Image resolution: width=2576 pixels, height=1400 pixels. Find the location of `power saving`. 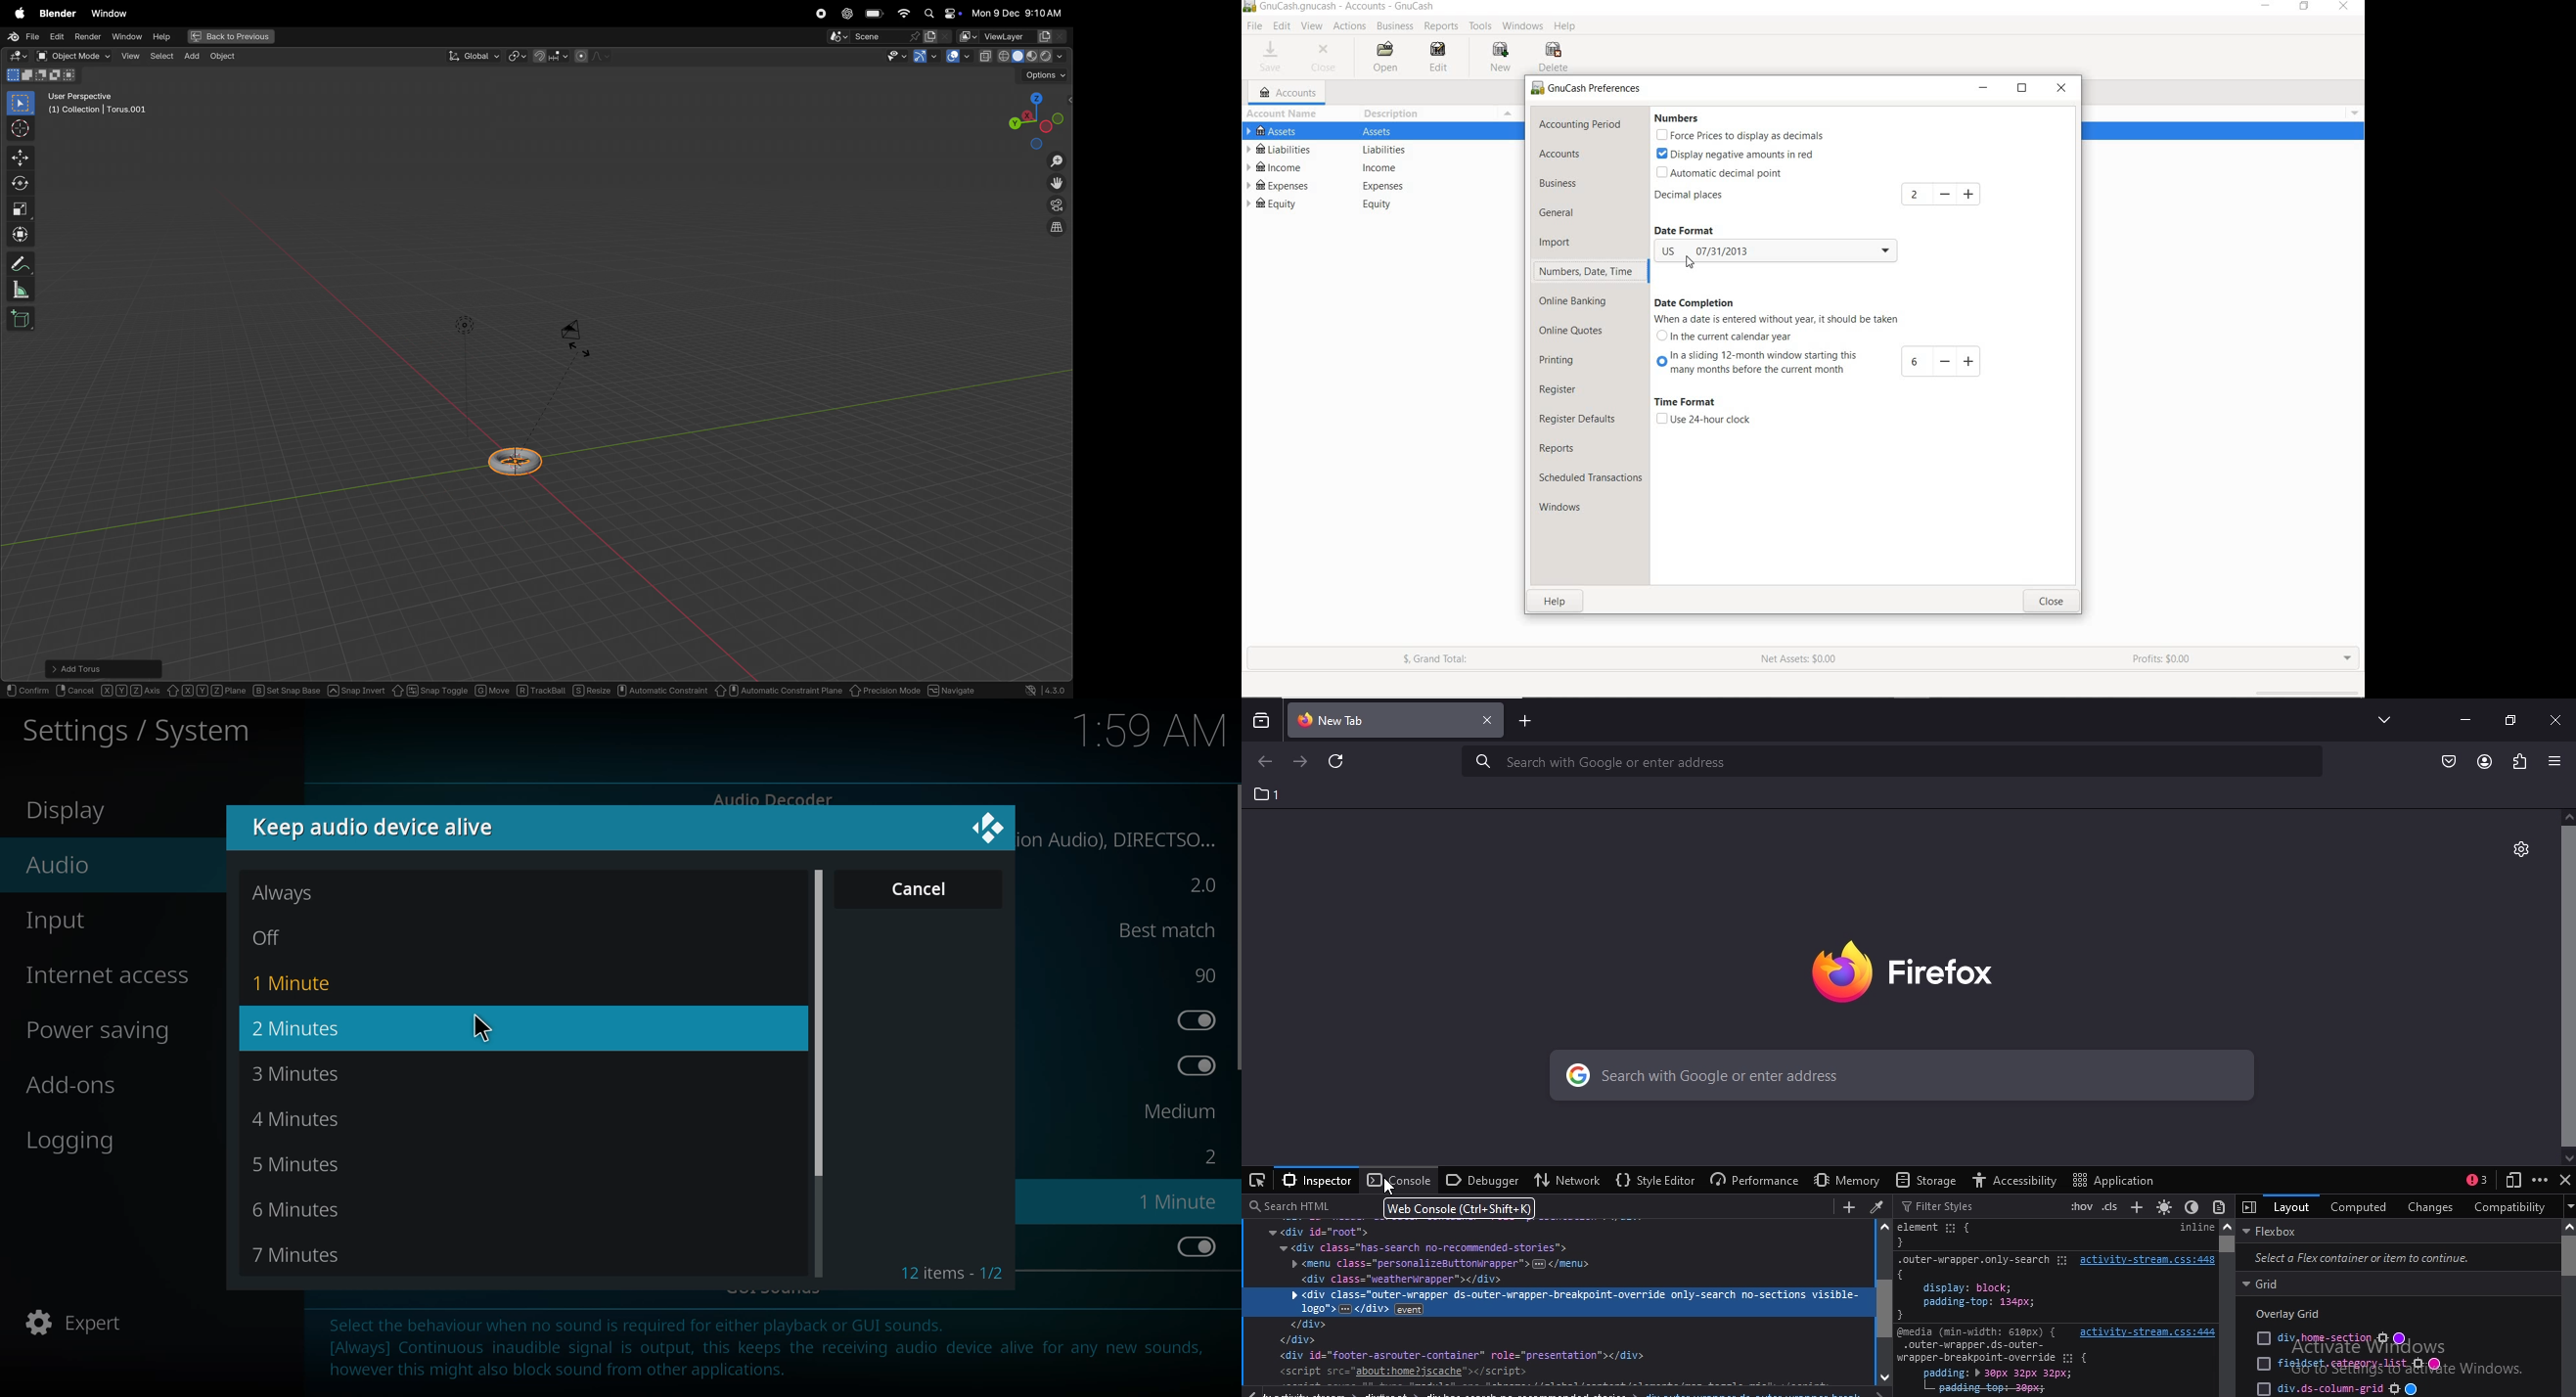

power saving is located at coordinates (107, 1032).